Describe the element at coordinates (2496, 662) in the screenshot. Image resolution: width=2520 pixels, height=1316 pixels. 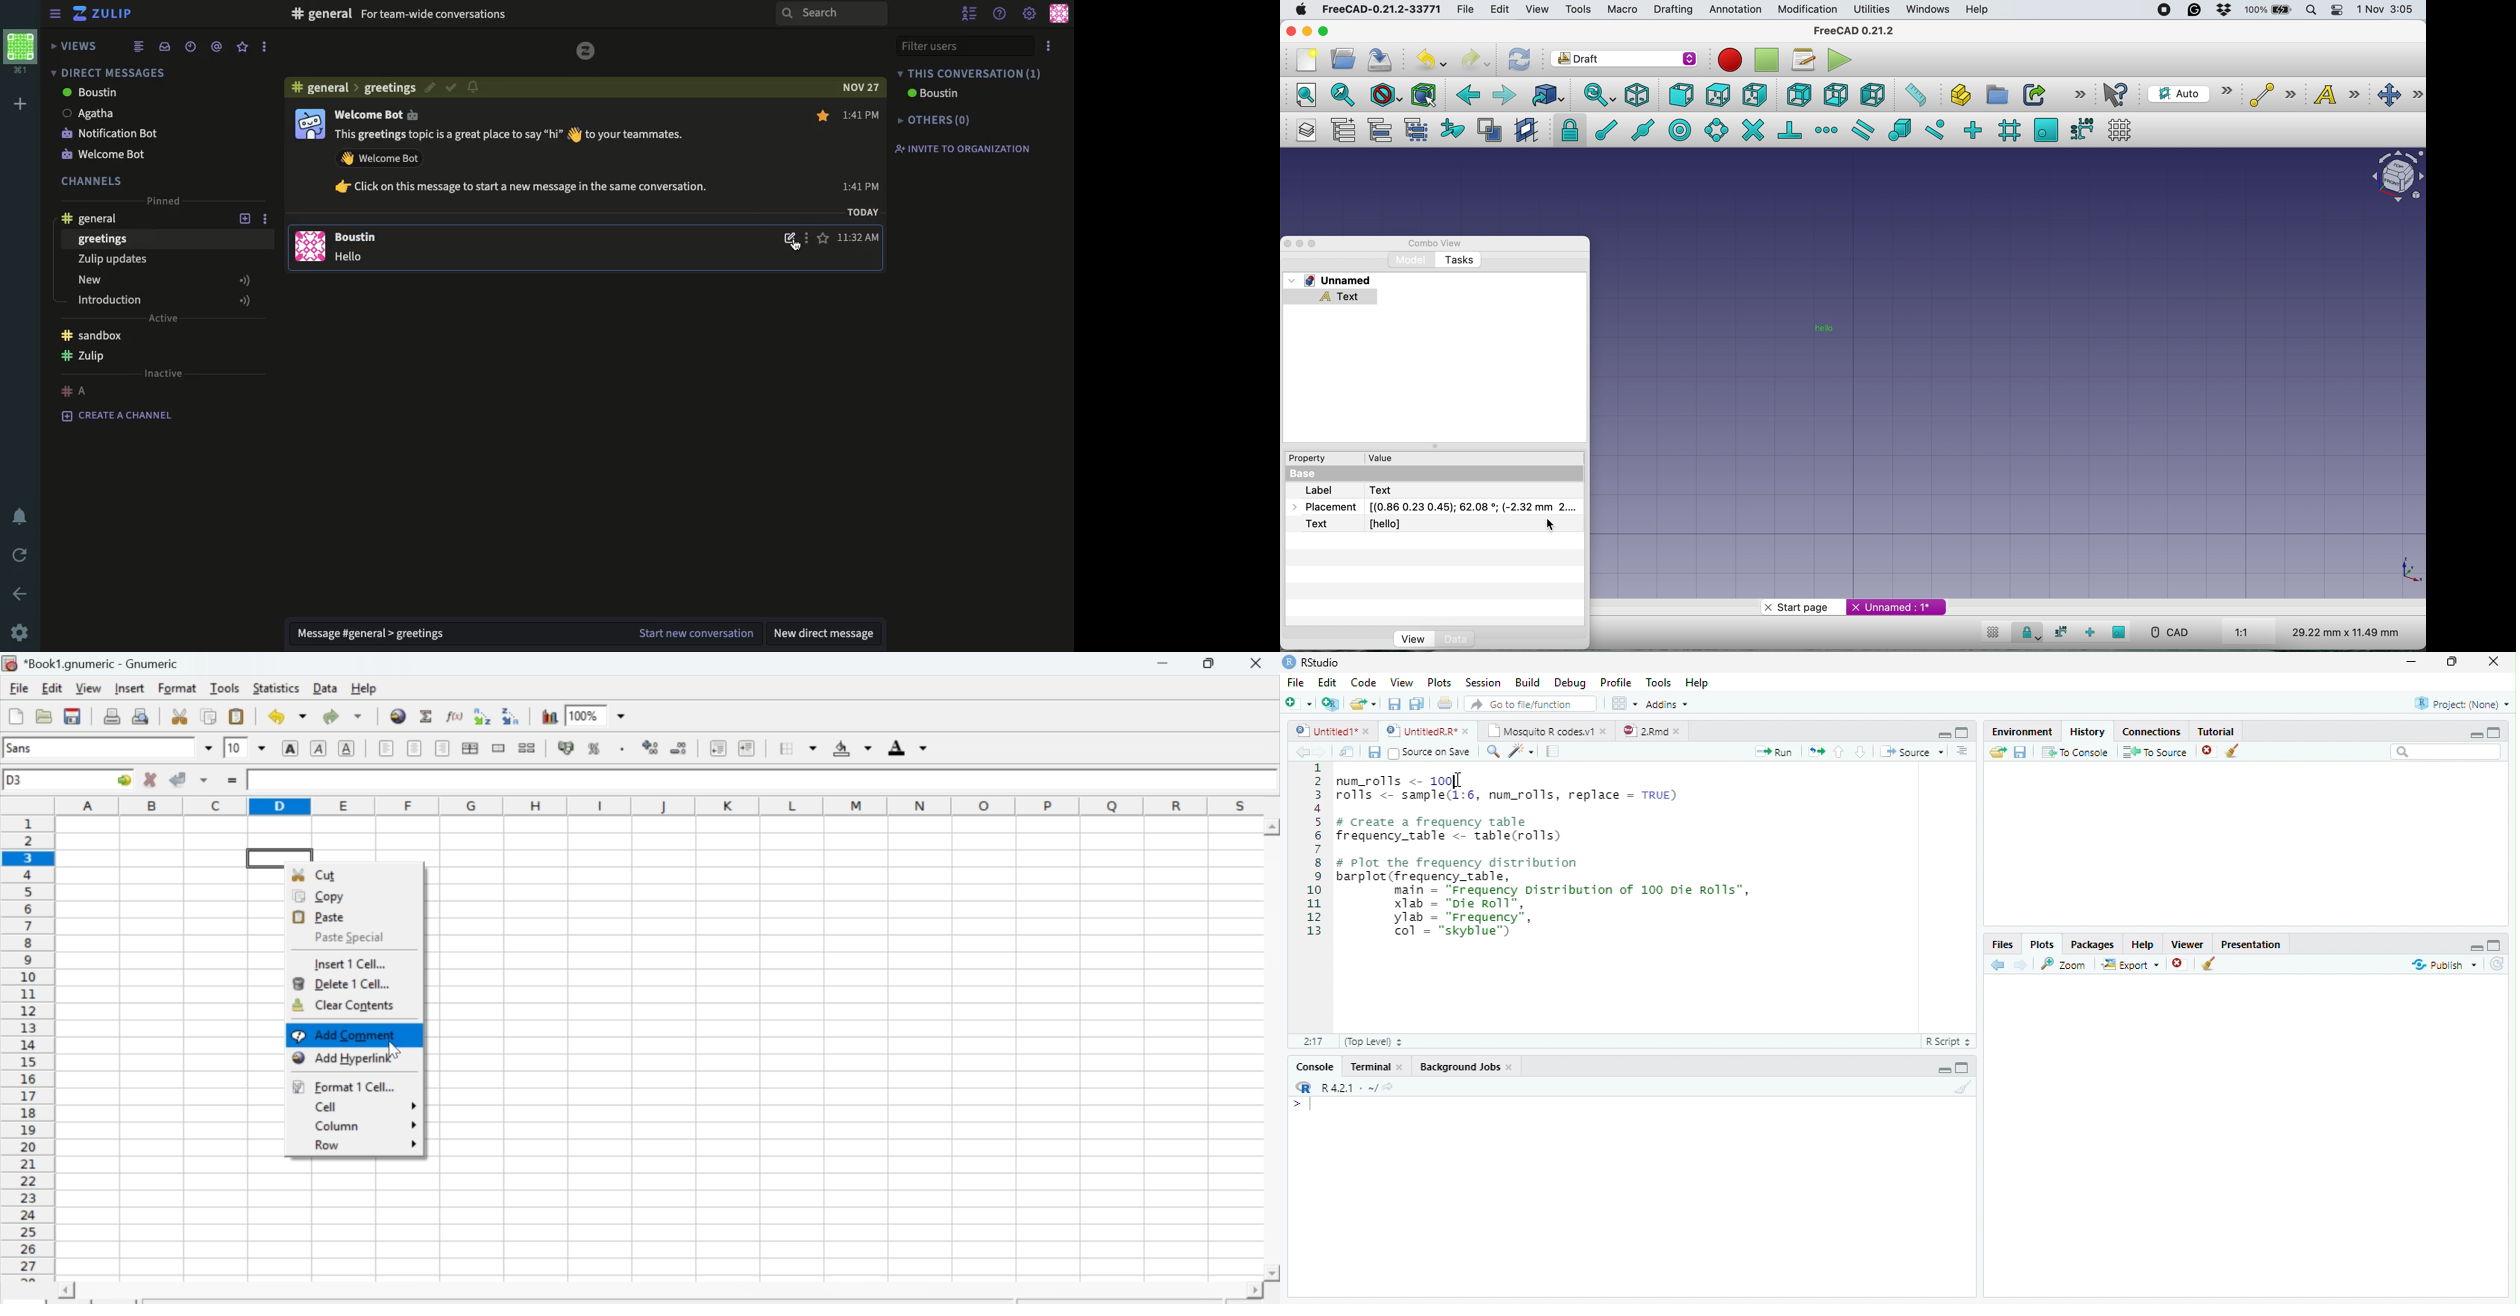
I see `Close` at that location.